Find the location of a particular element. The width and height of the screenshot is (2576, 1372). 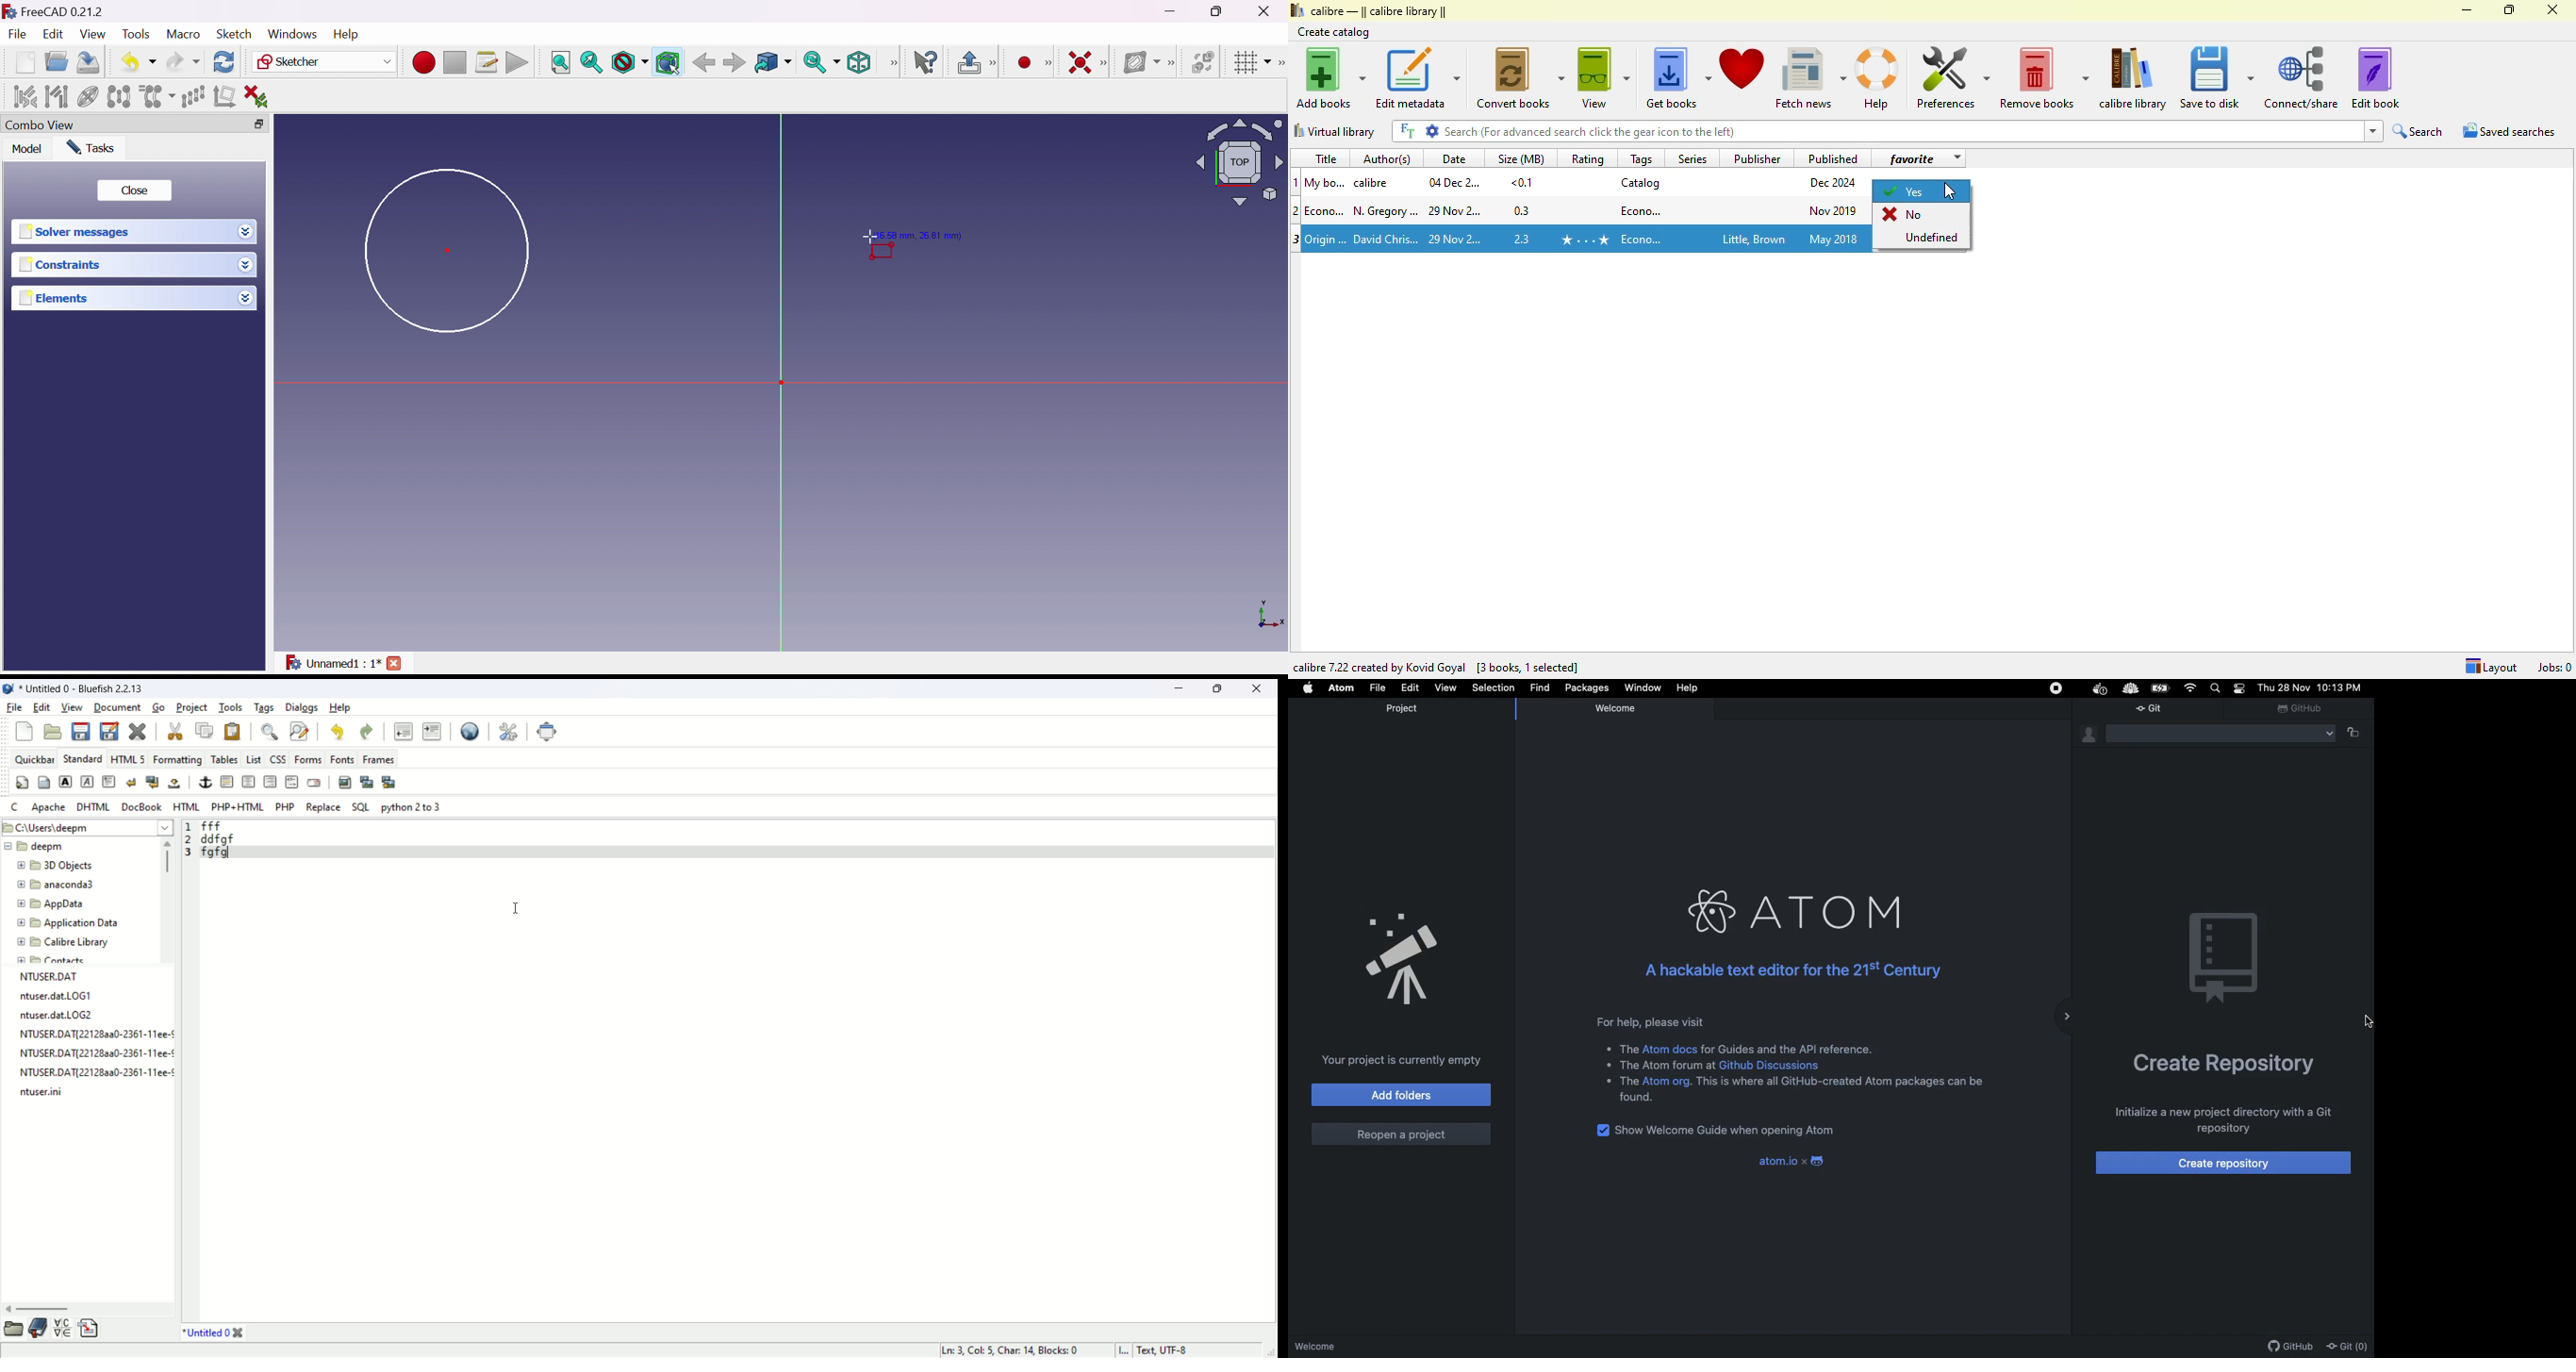

Drop down is located at coordinates (246, 298).